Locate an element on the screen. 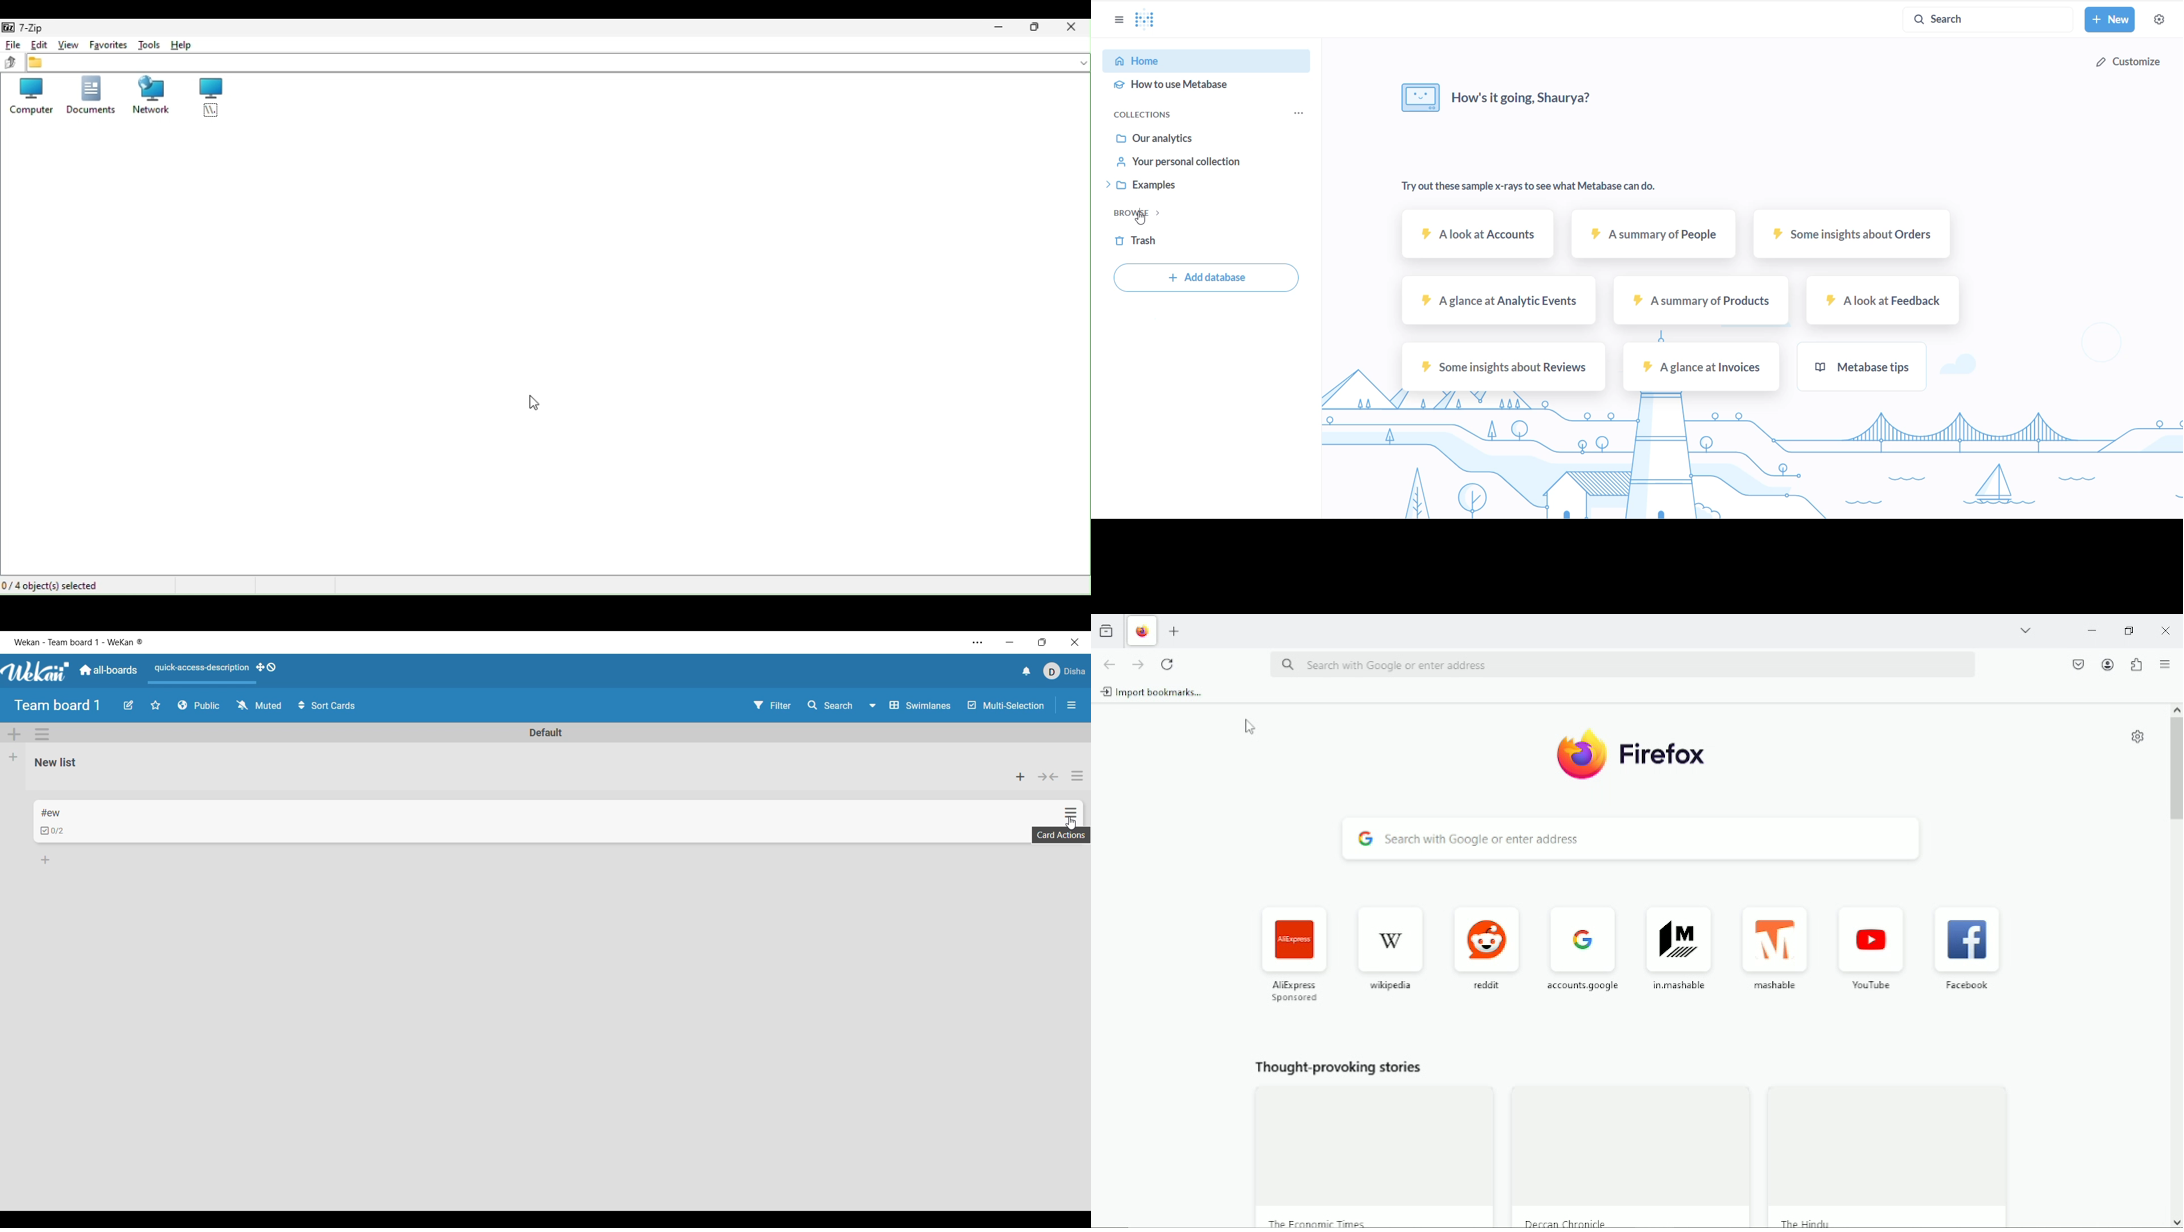 Image resolution: width=2184 pixels, height=1232 pixels. Add list is located at coordinates (14, 757).